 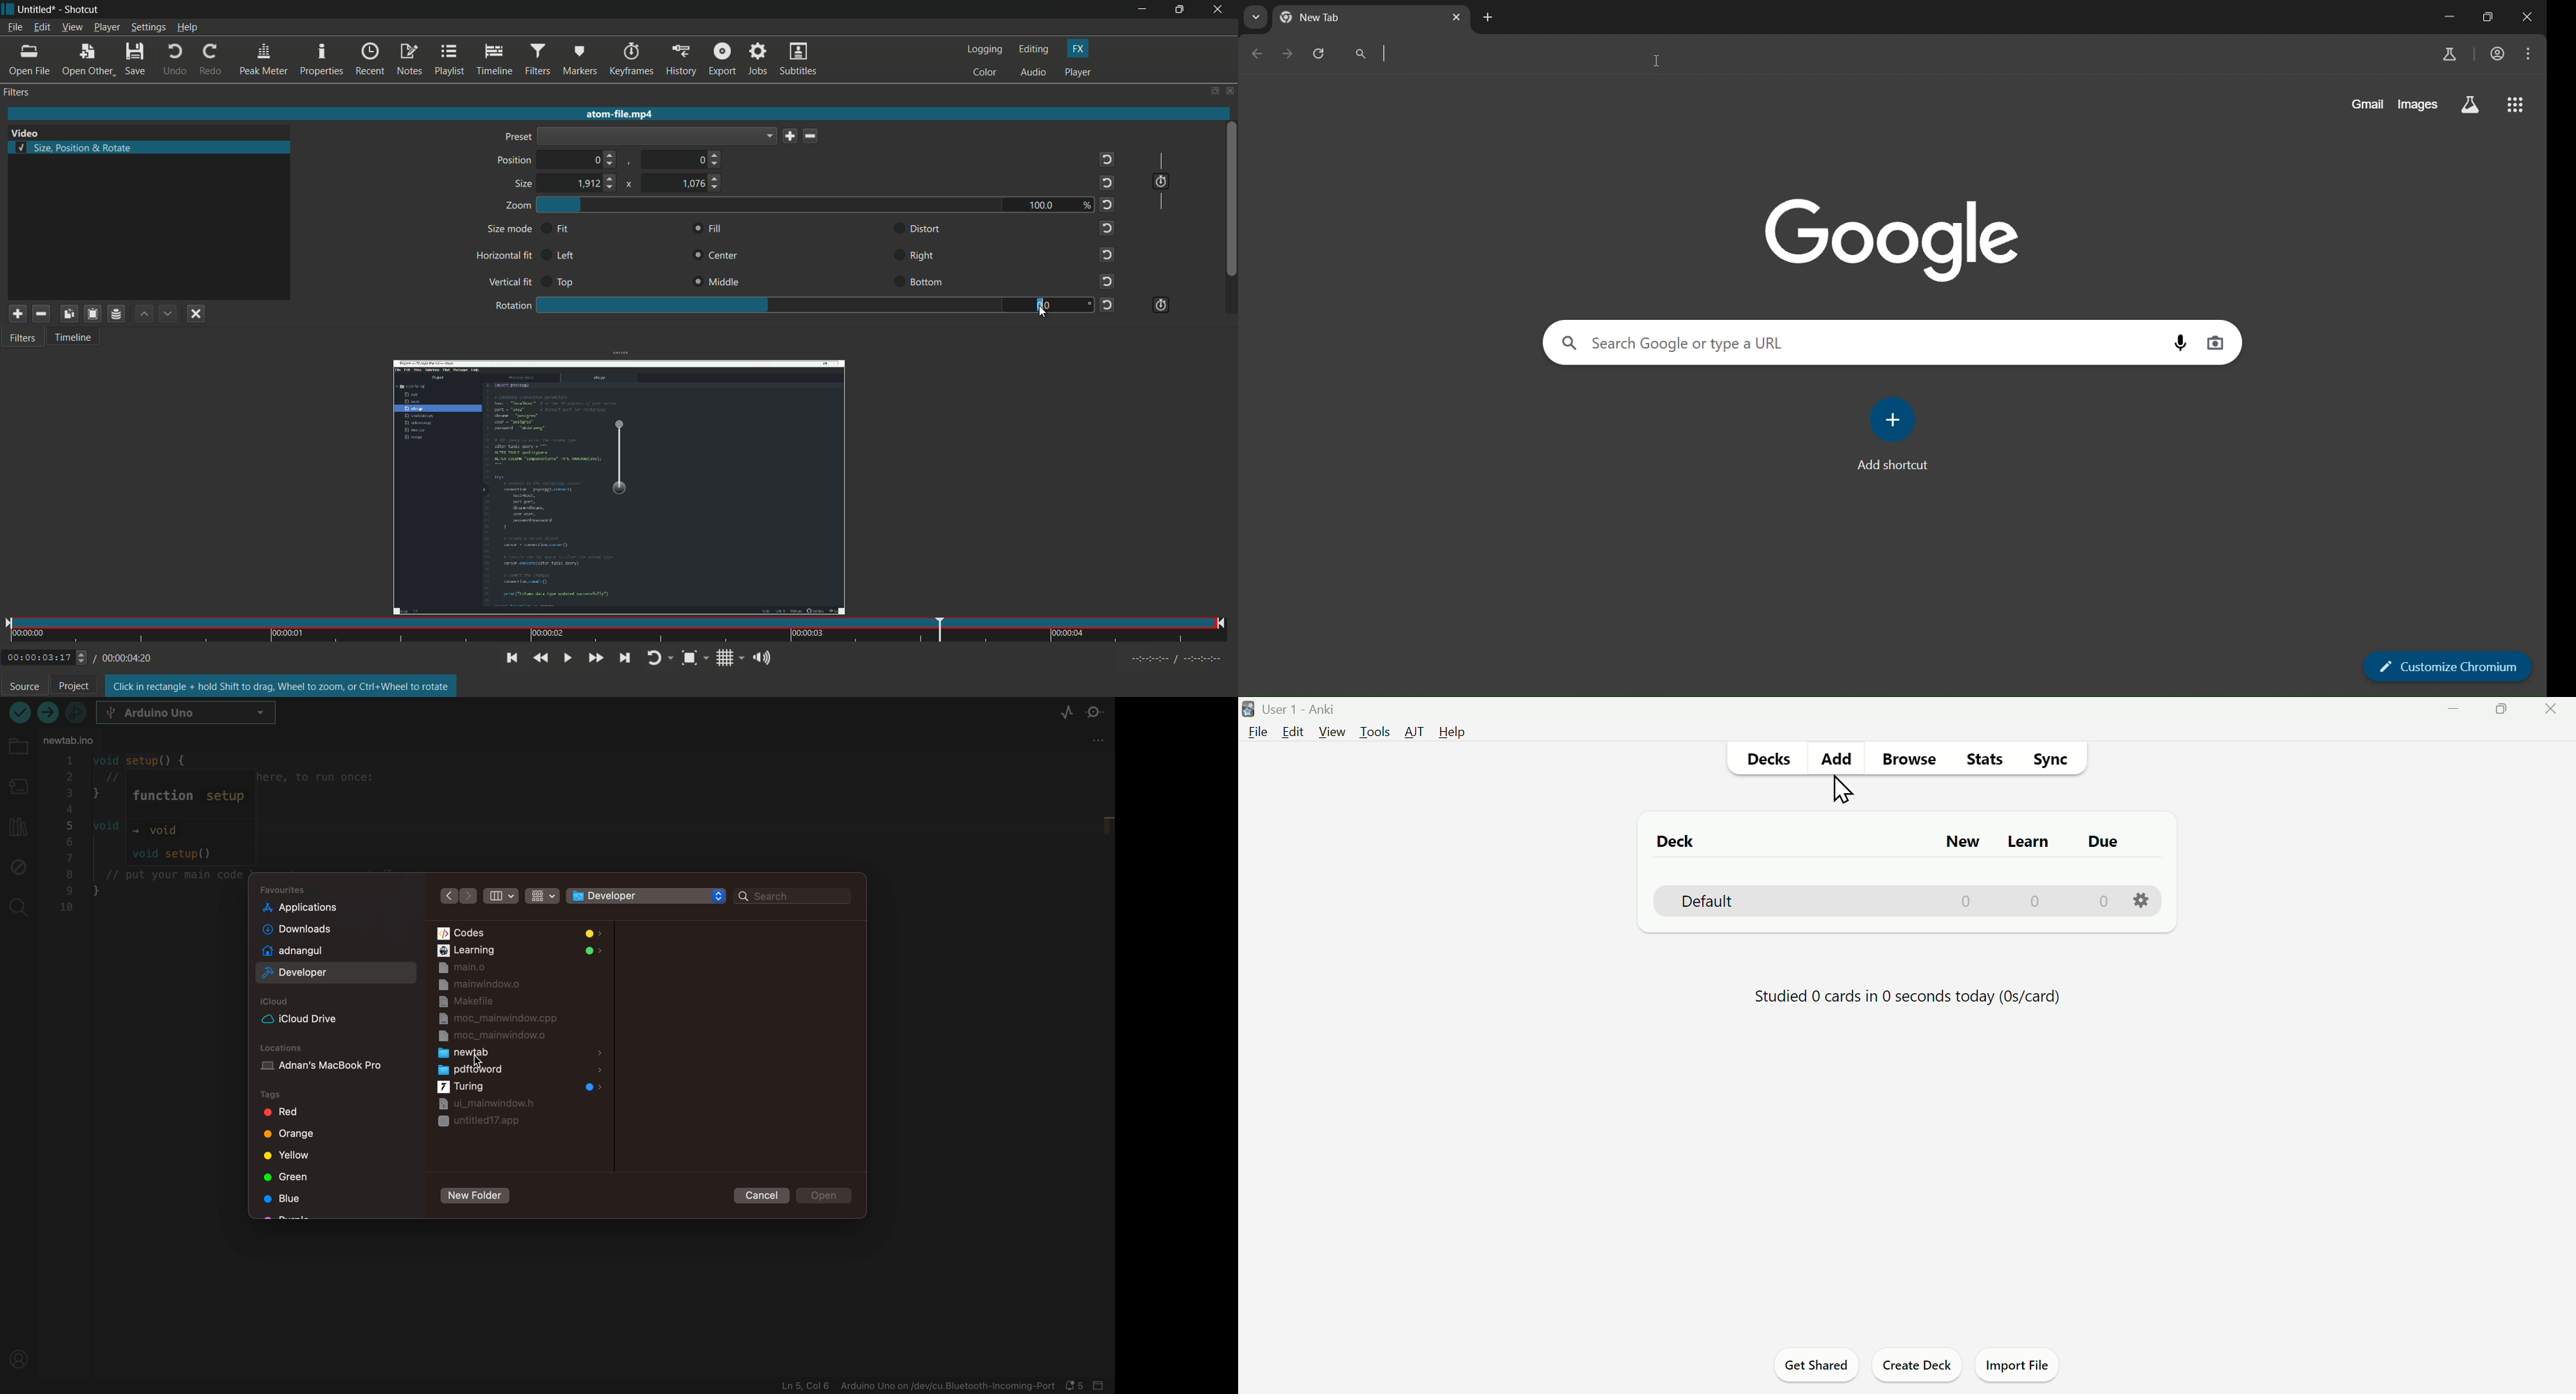 What do you see at coordinates (769, 305) in the screenshot?
I see `rotation adjustment bar` at bounding box center [769, 305].